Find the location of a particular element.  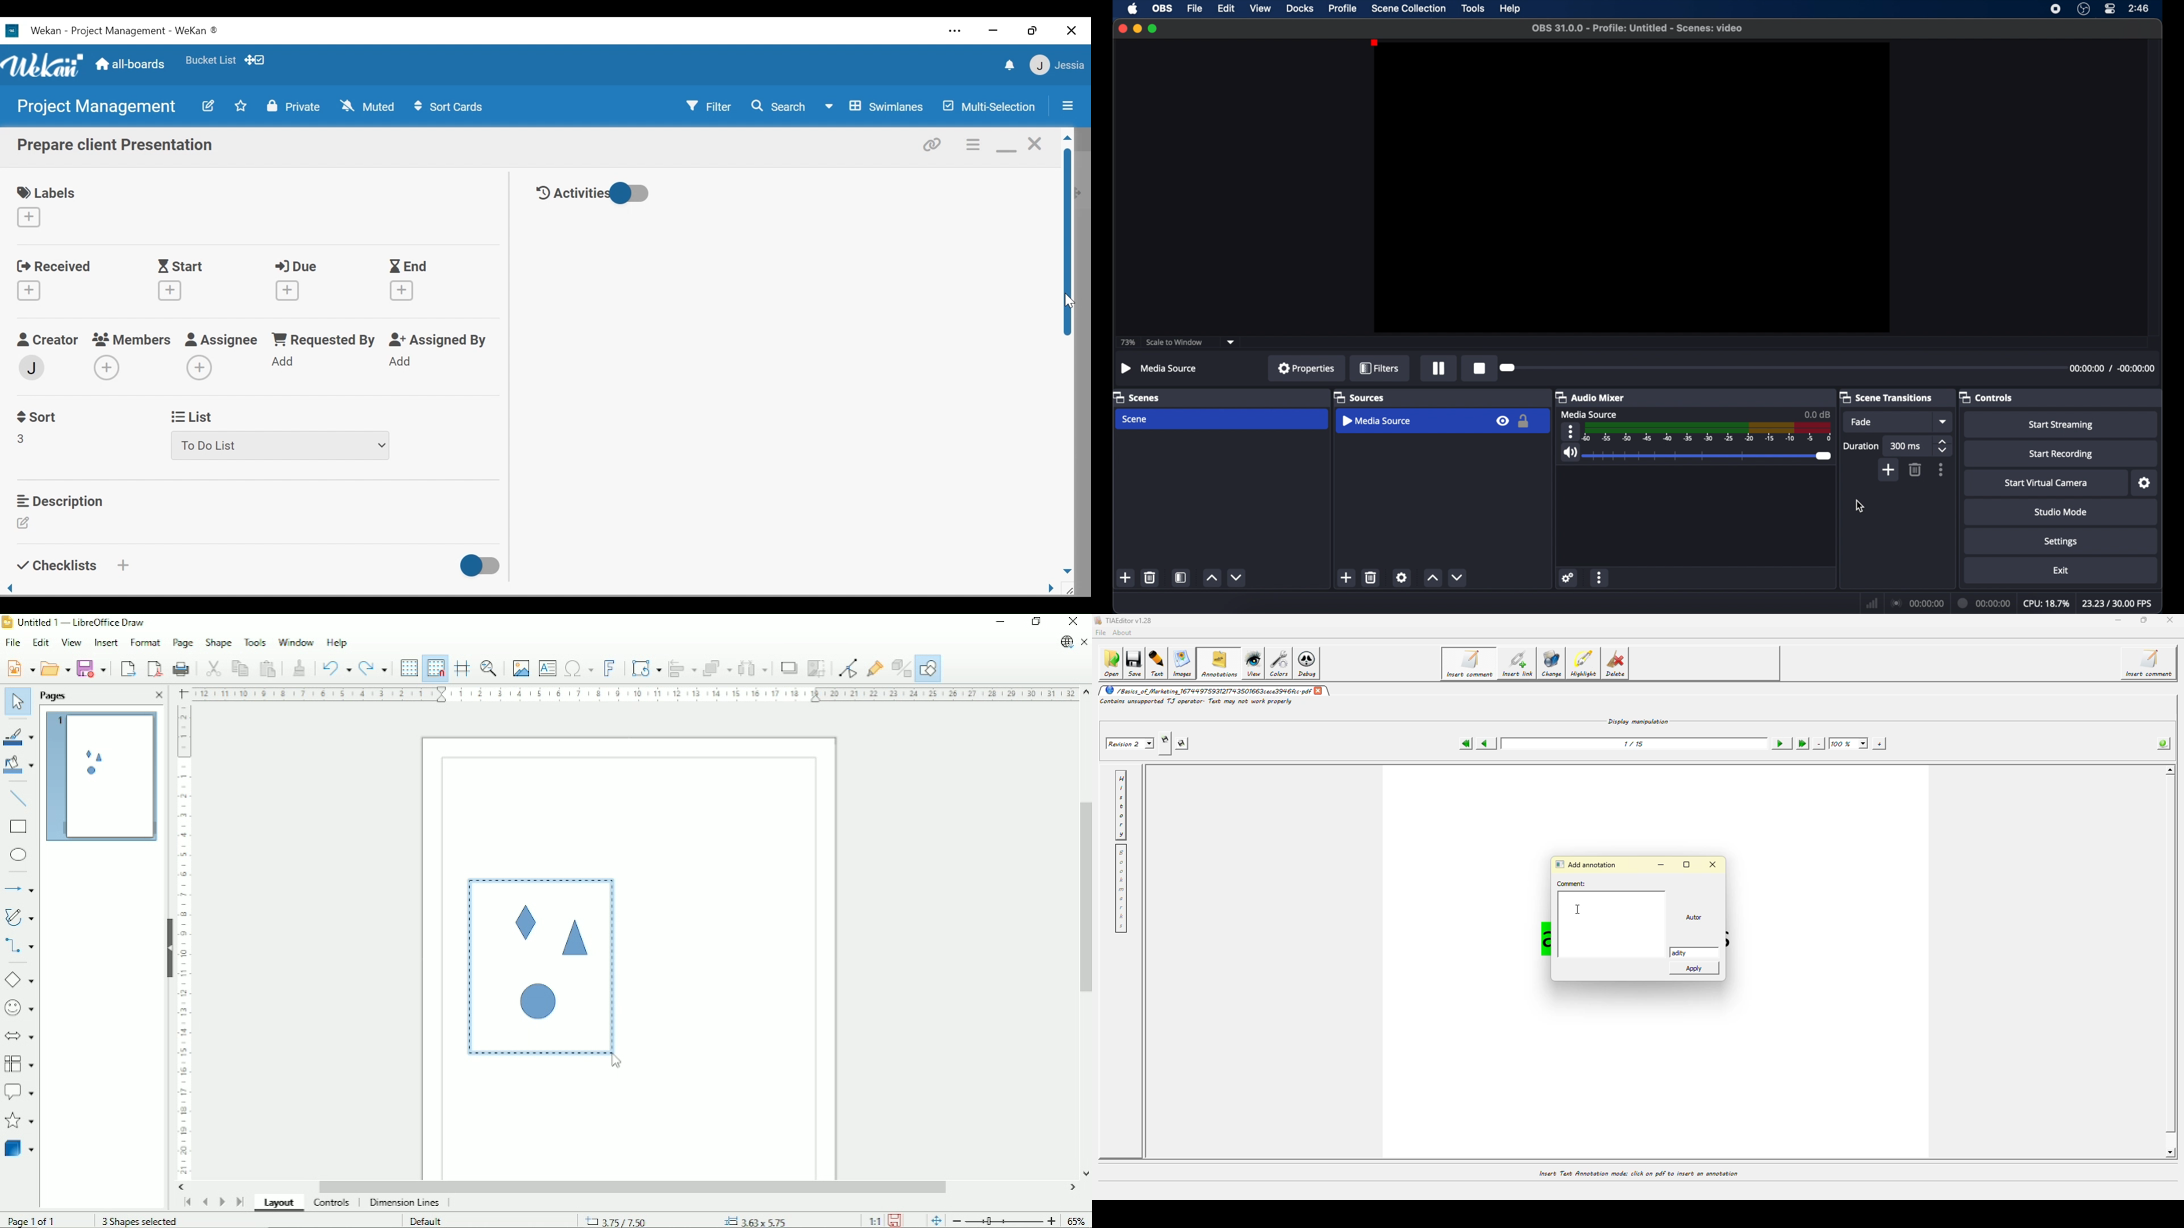

duration is located at coordinates (2112, 368).